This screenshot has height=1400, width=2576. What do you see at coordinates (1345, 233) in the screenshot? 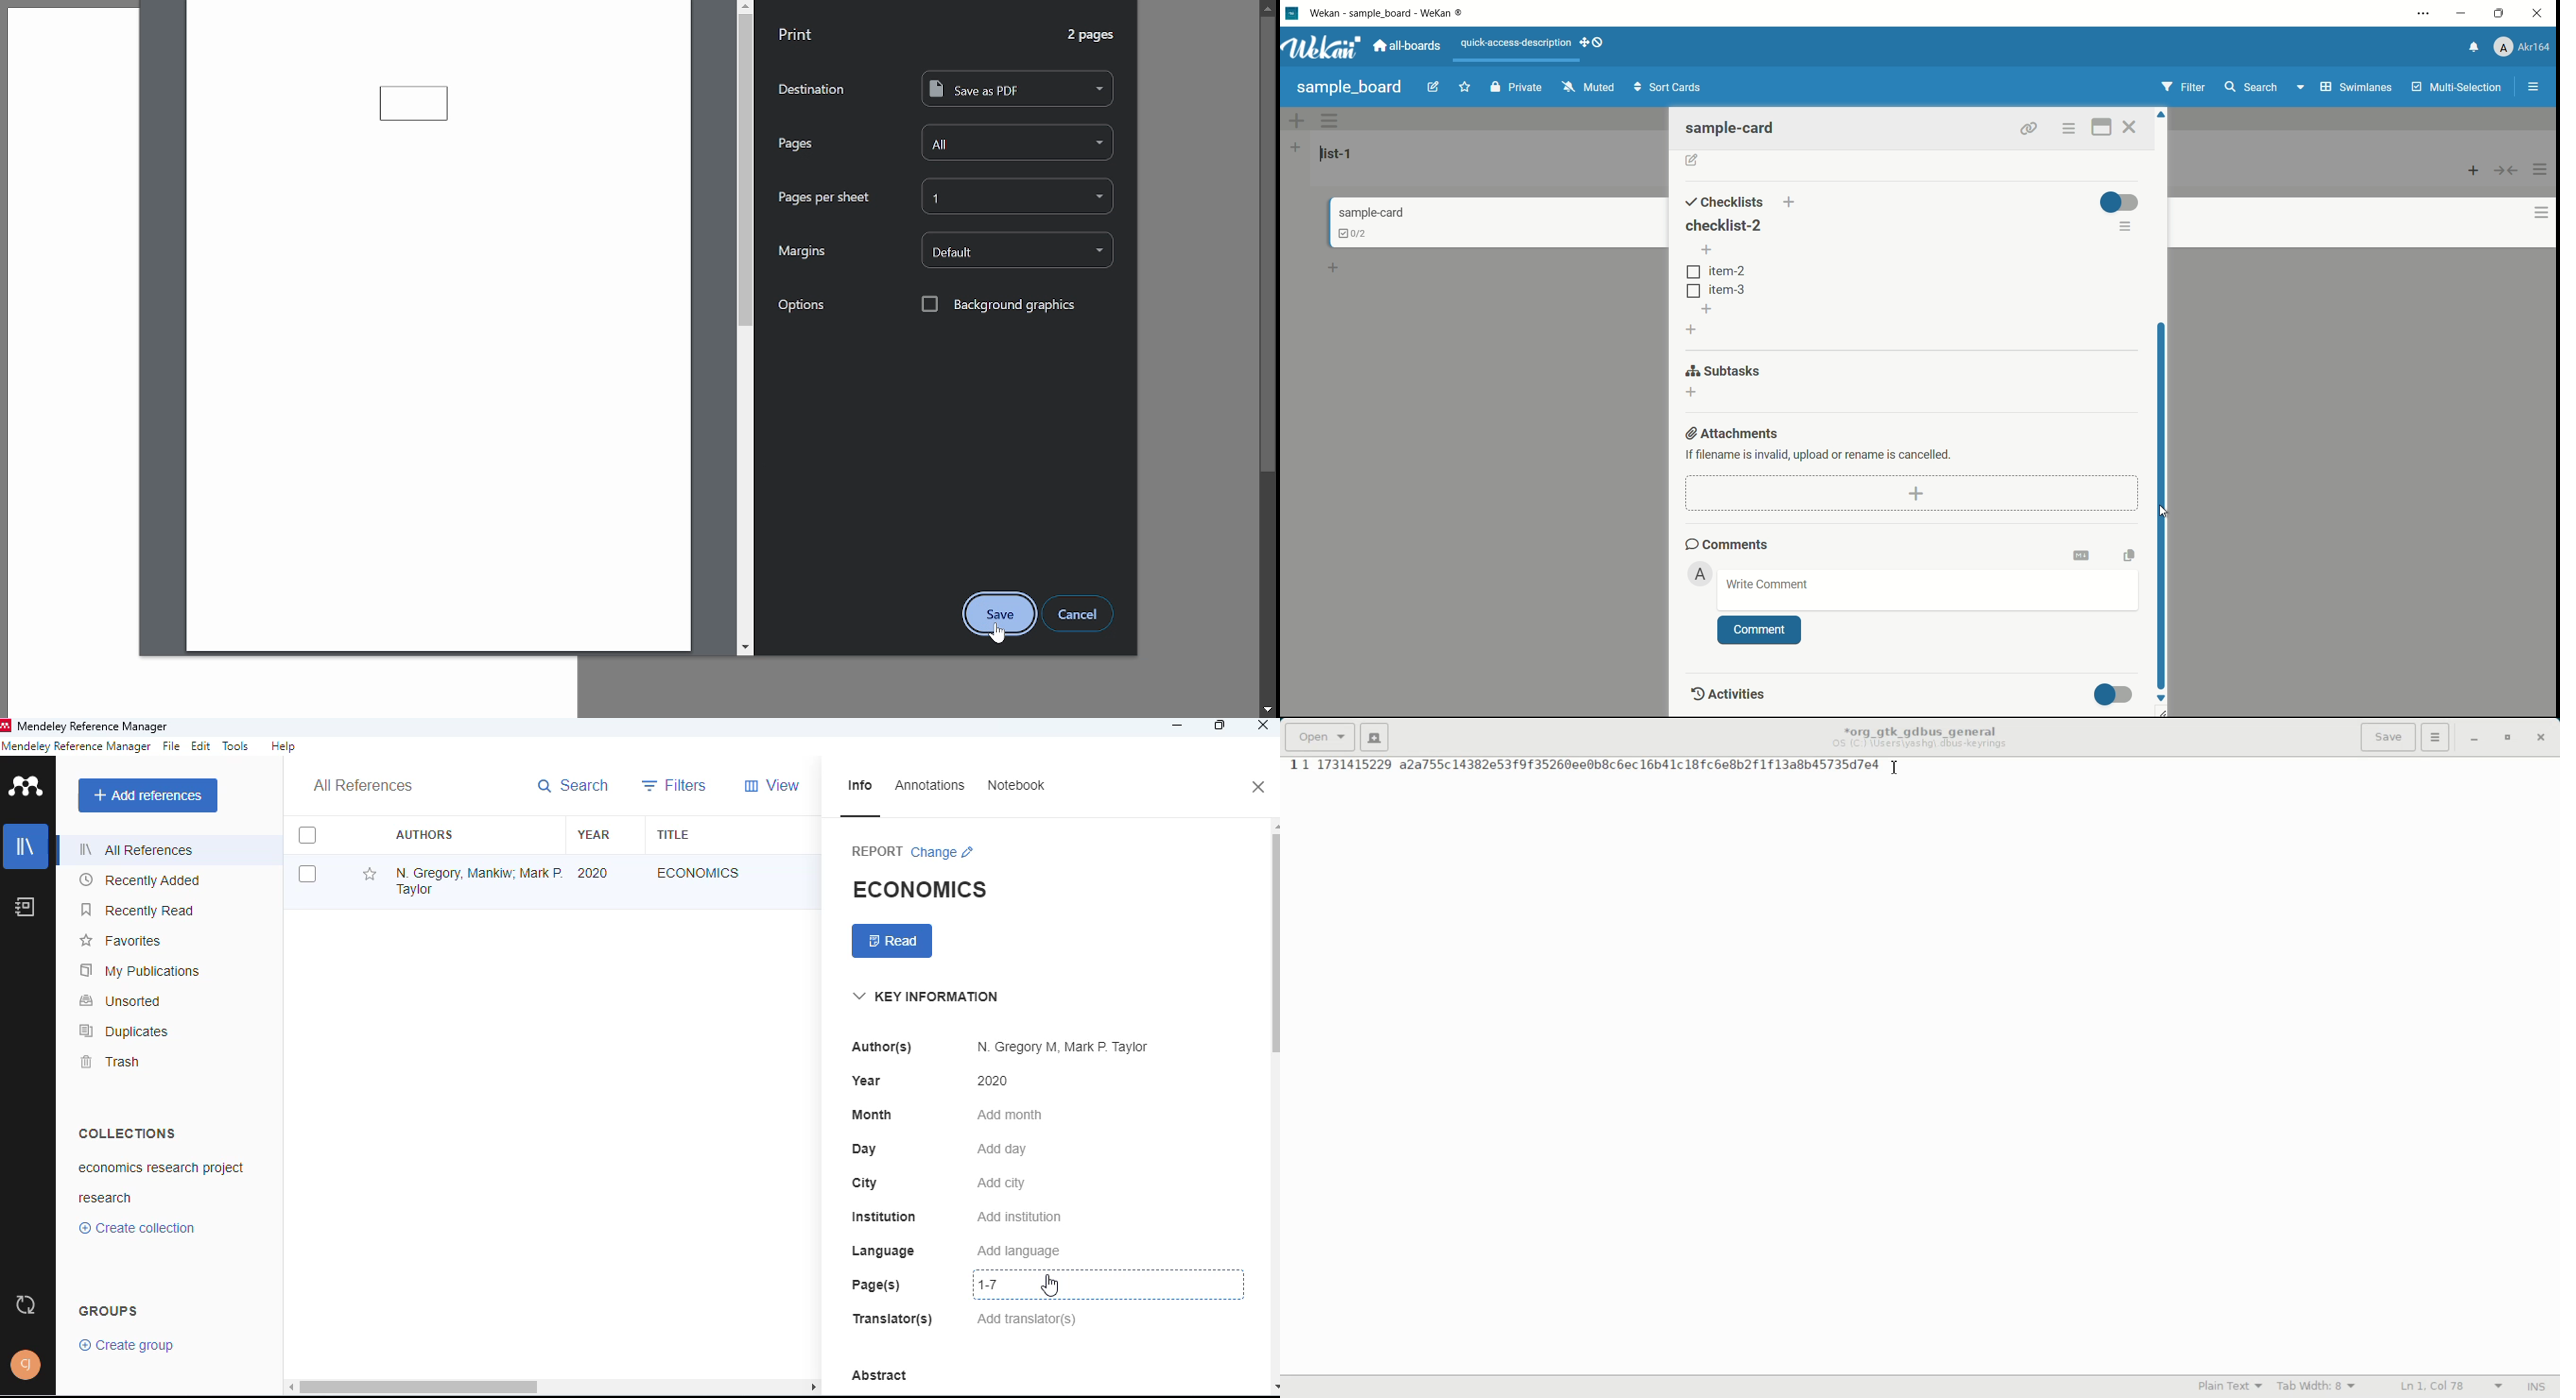
I see `checklist` at bounding box center [1345, 233].